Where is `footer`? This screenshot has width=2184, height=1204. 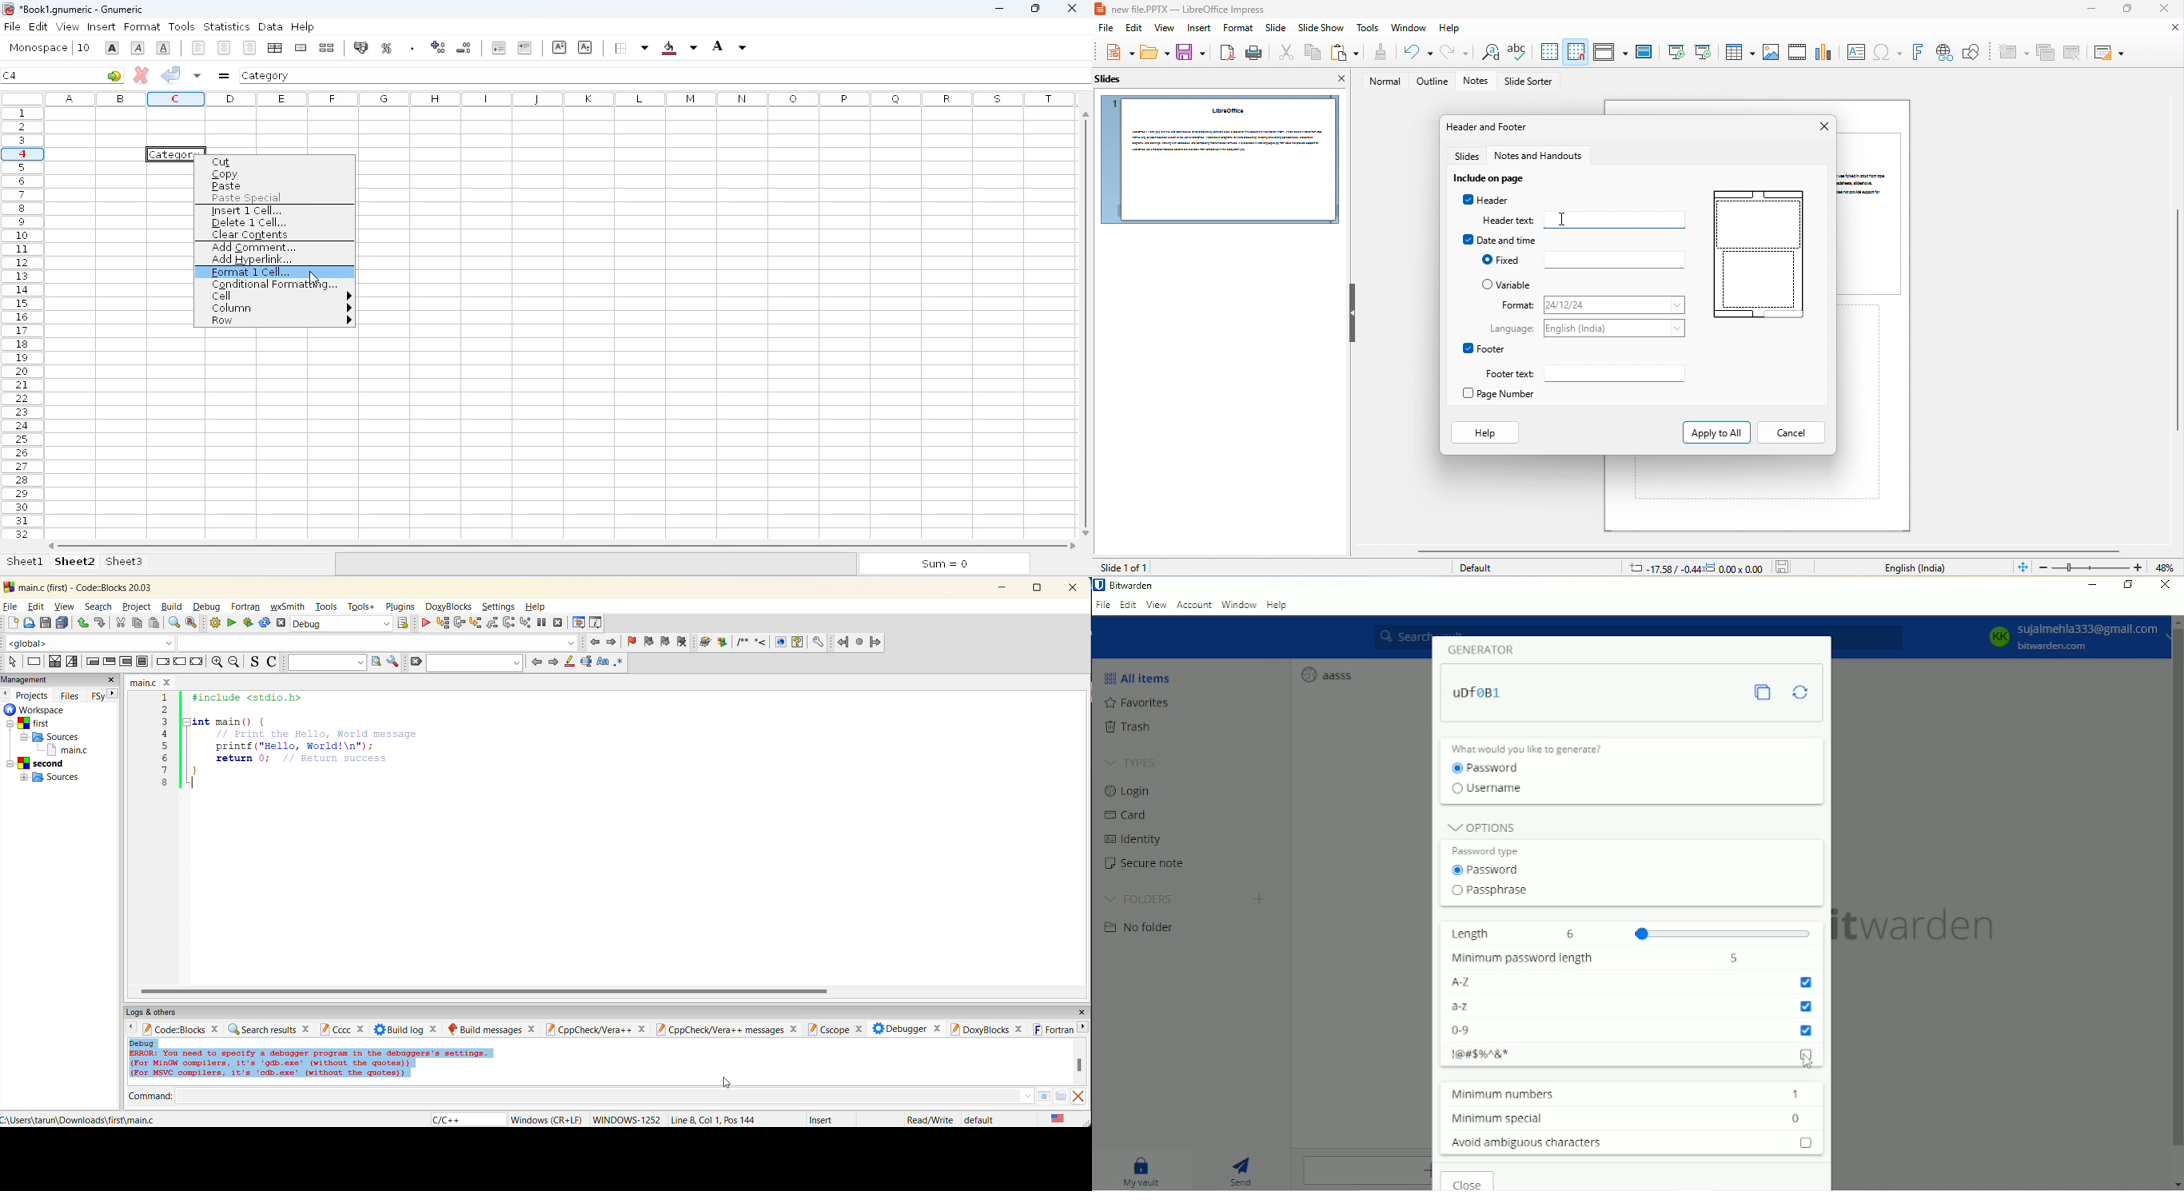 footer is located at coordinates (1485, 349).